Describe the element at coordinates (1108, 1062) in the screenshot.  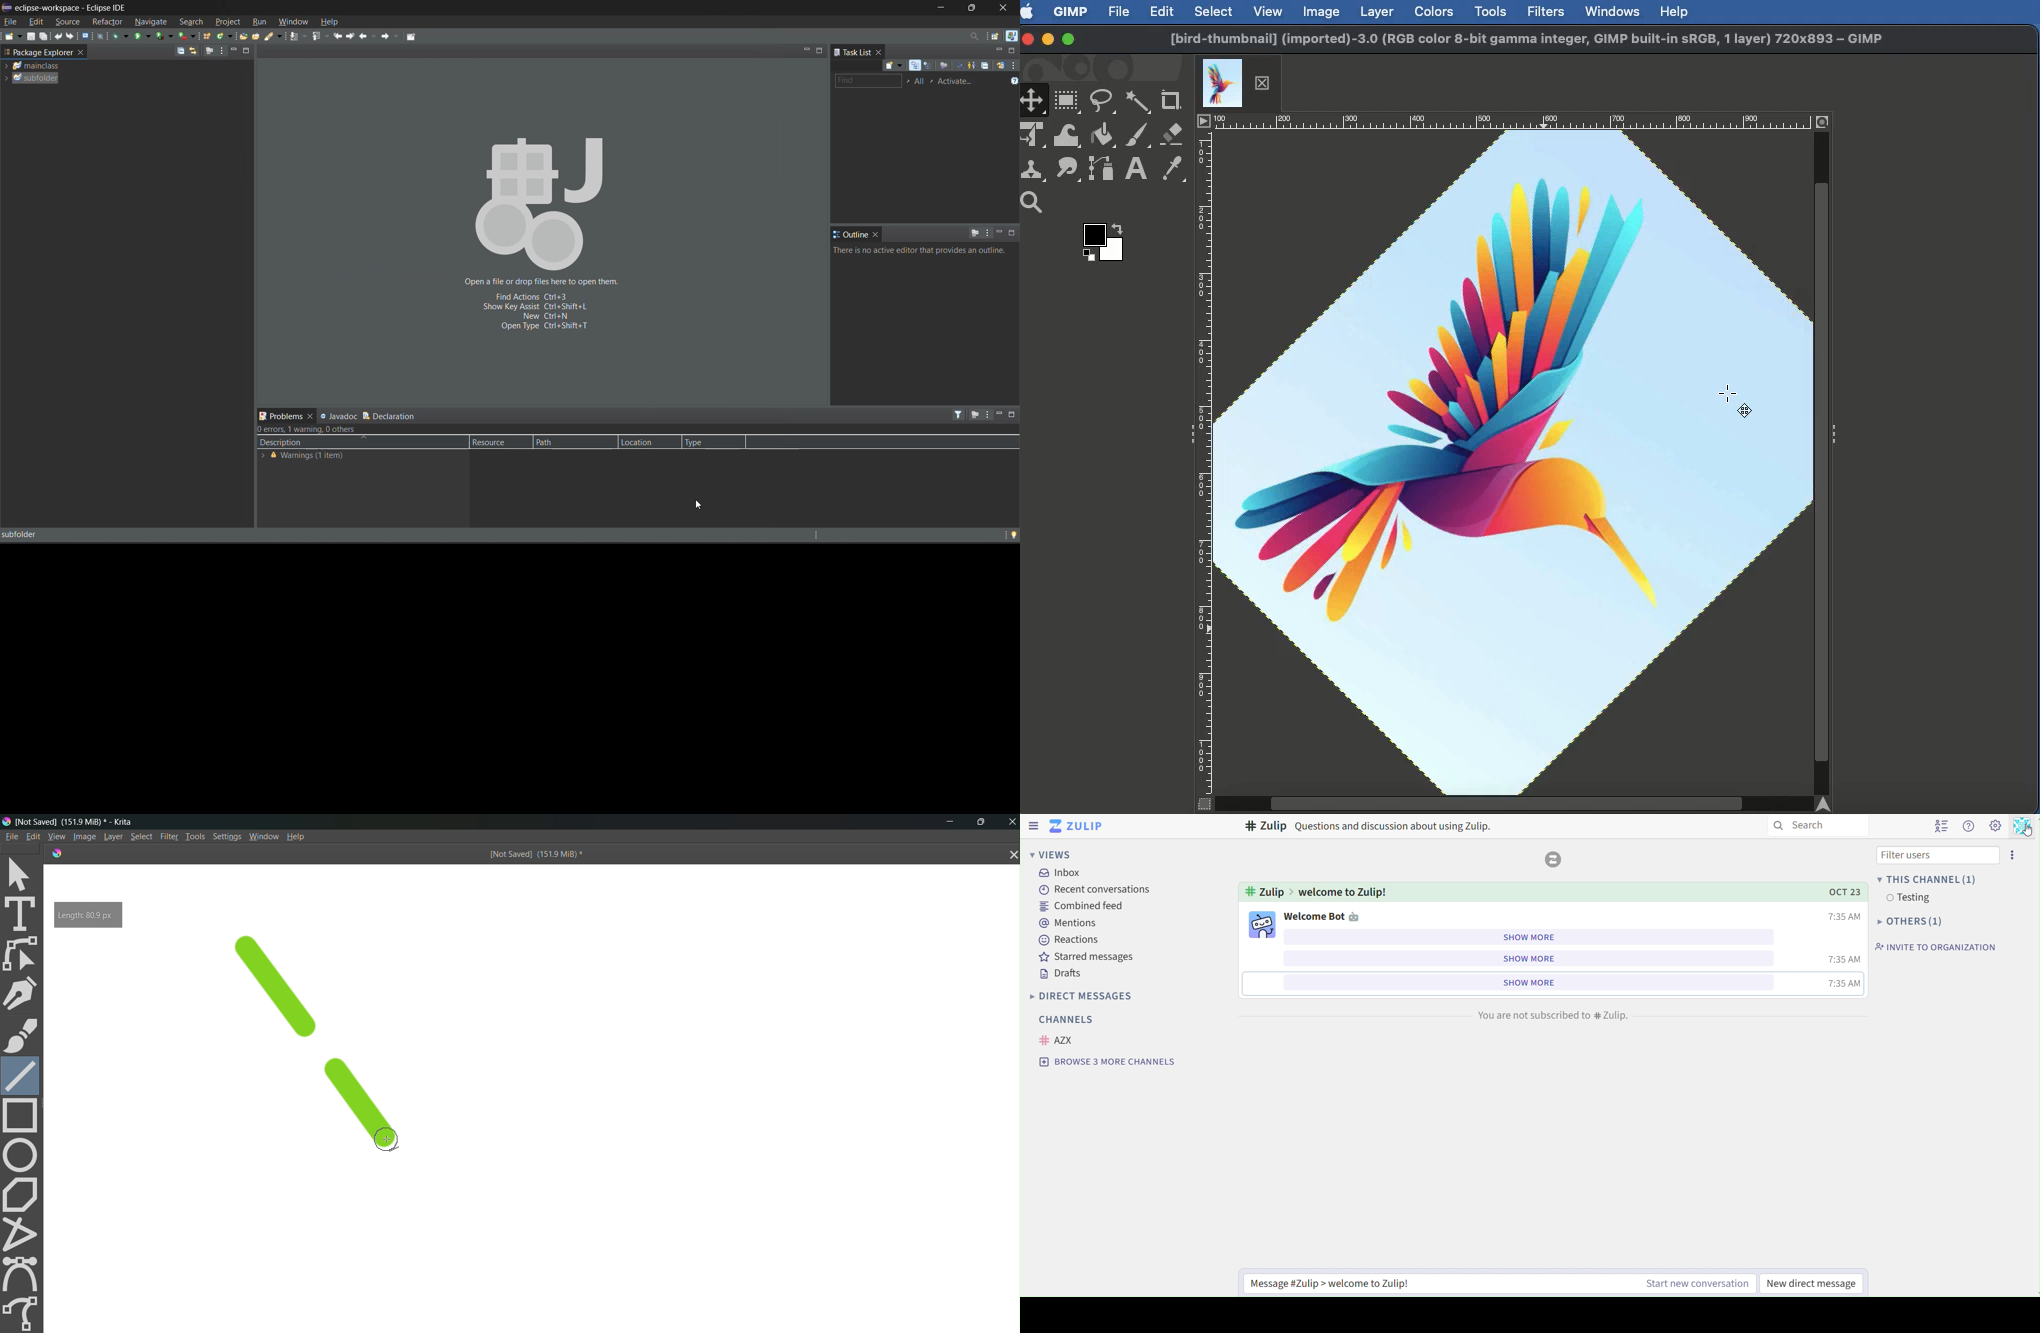
I see `browse 3 more channels` at that location.